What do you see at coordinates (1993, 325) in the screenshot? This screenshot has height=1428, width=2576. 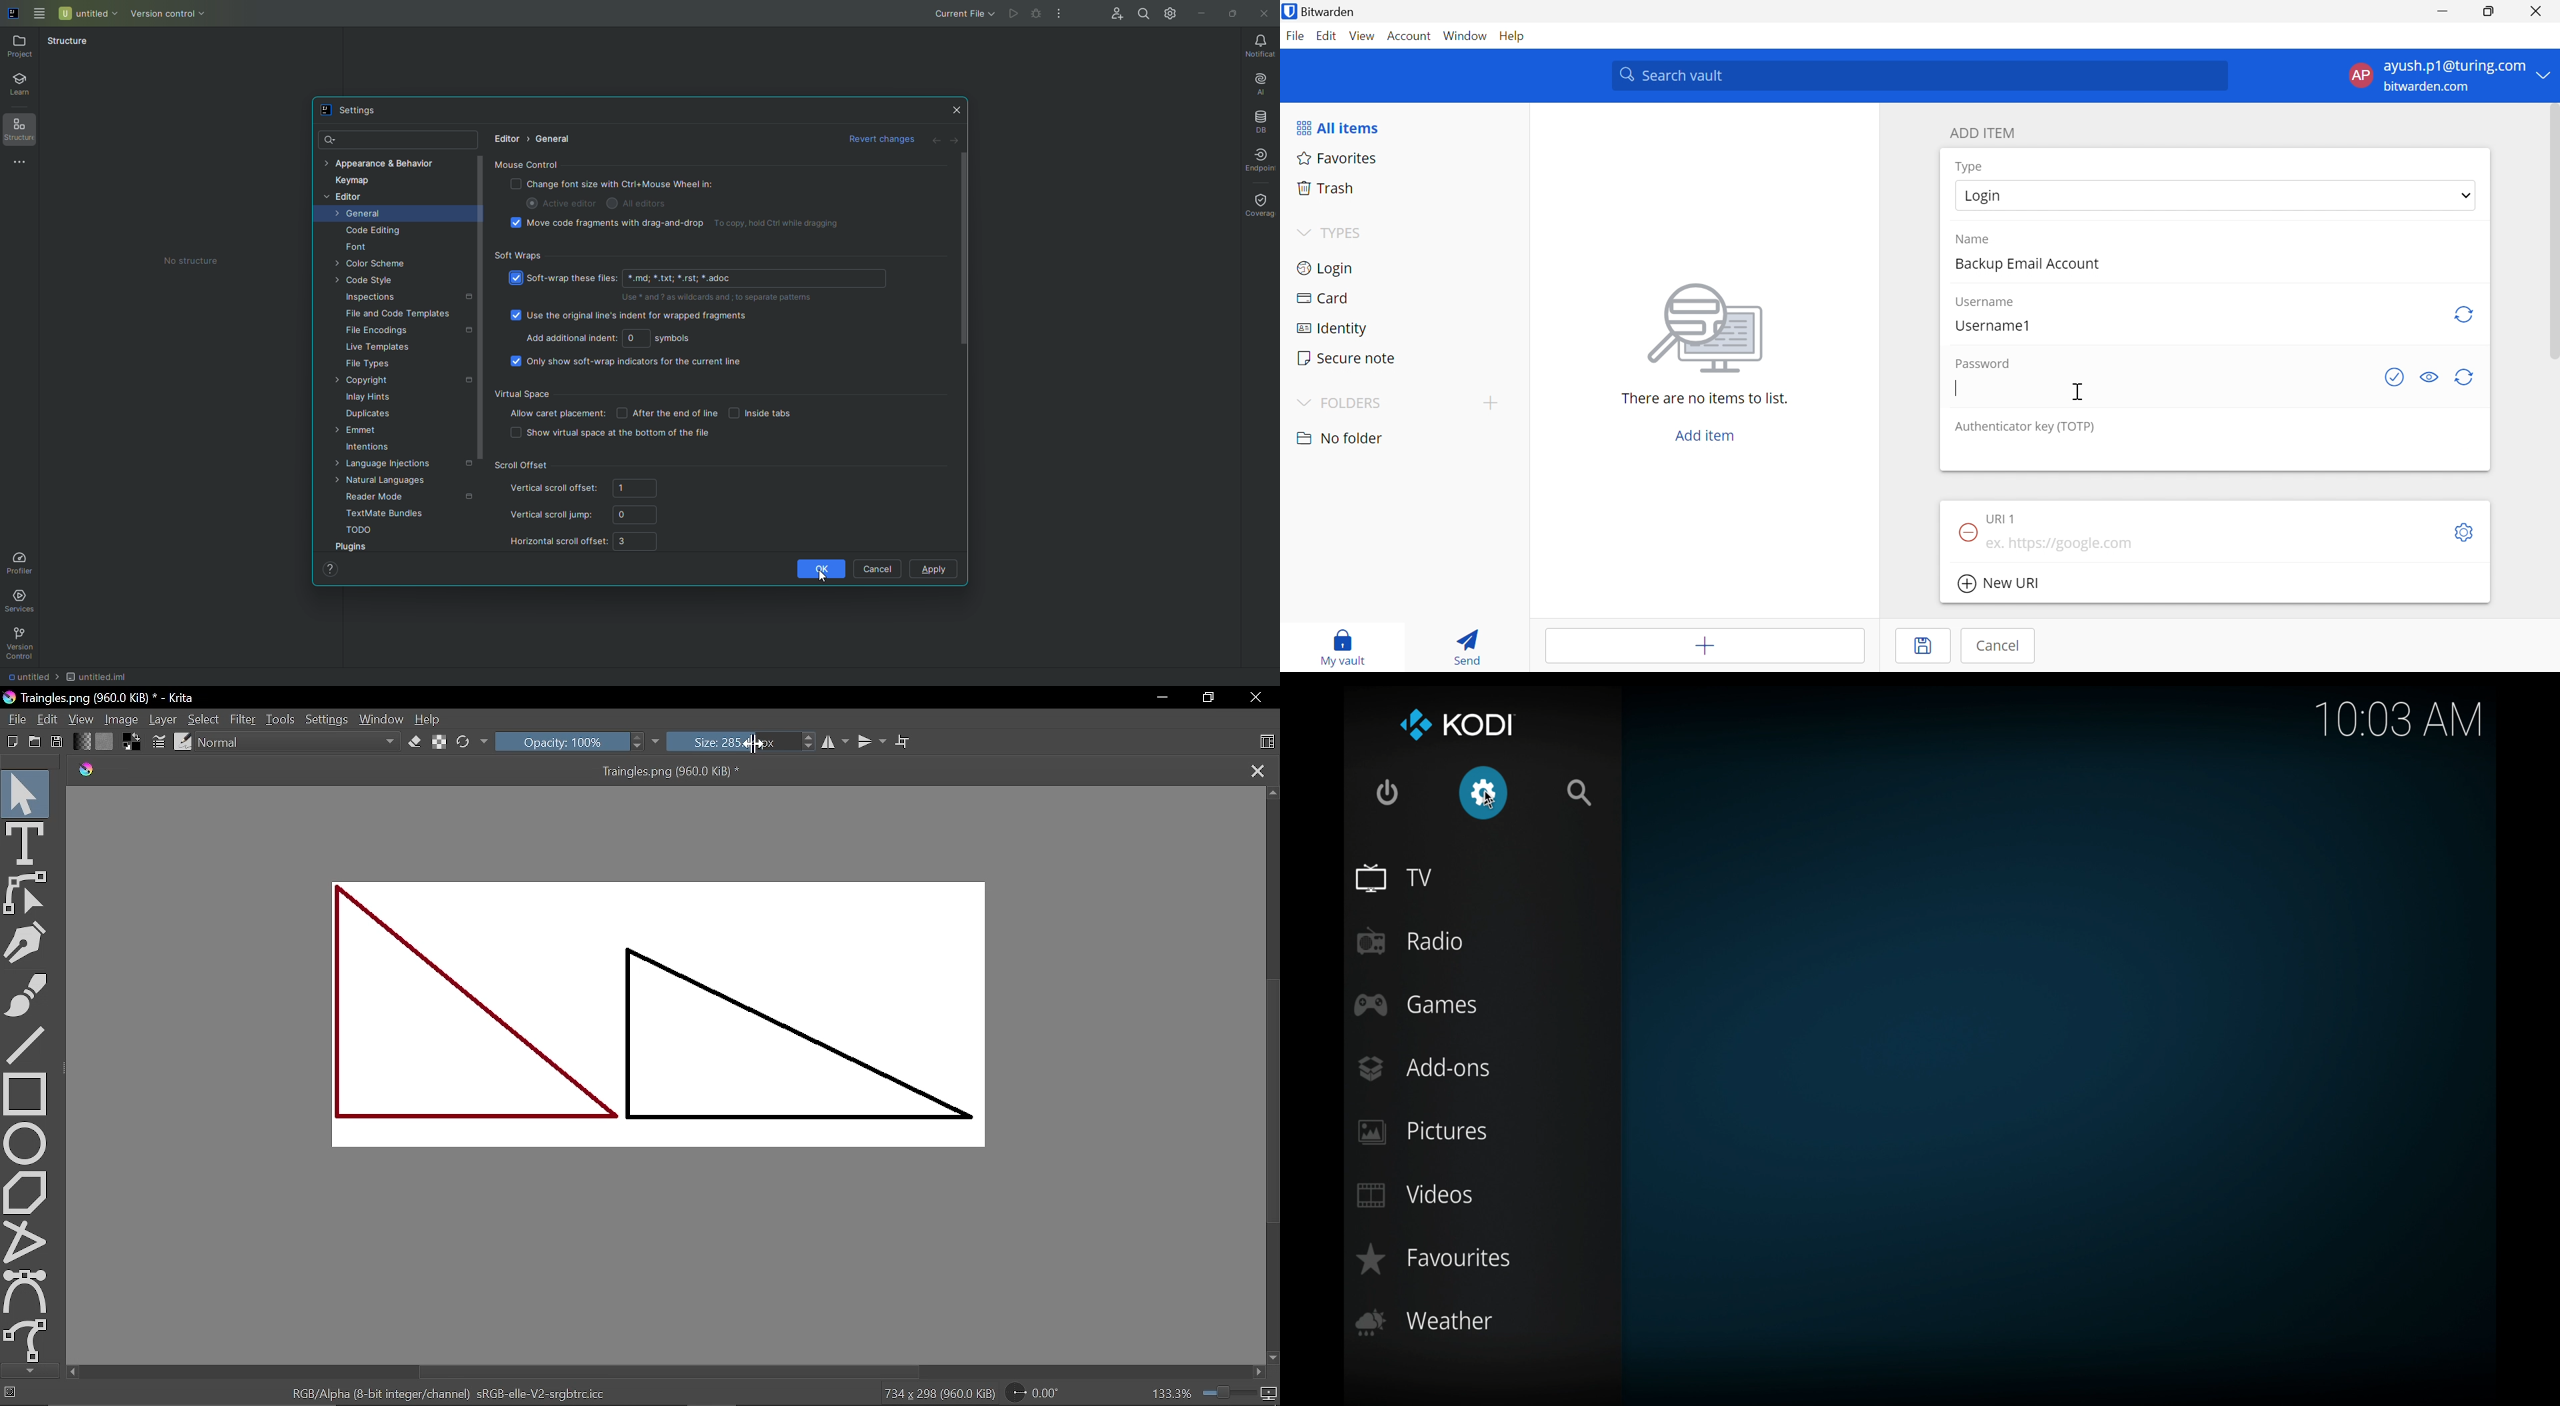 I see `Username1` at bounding box center [1993, 325].